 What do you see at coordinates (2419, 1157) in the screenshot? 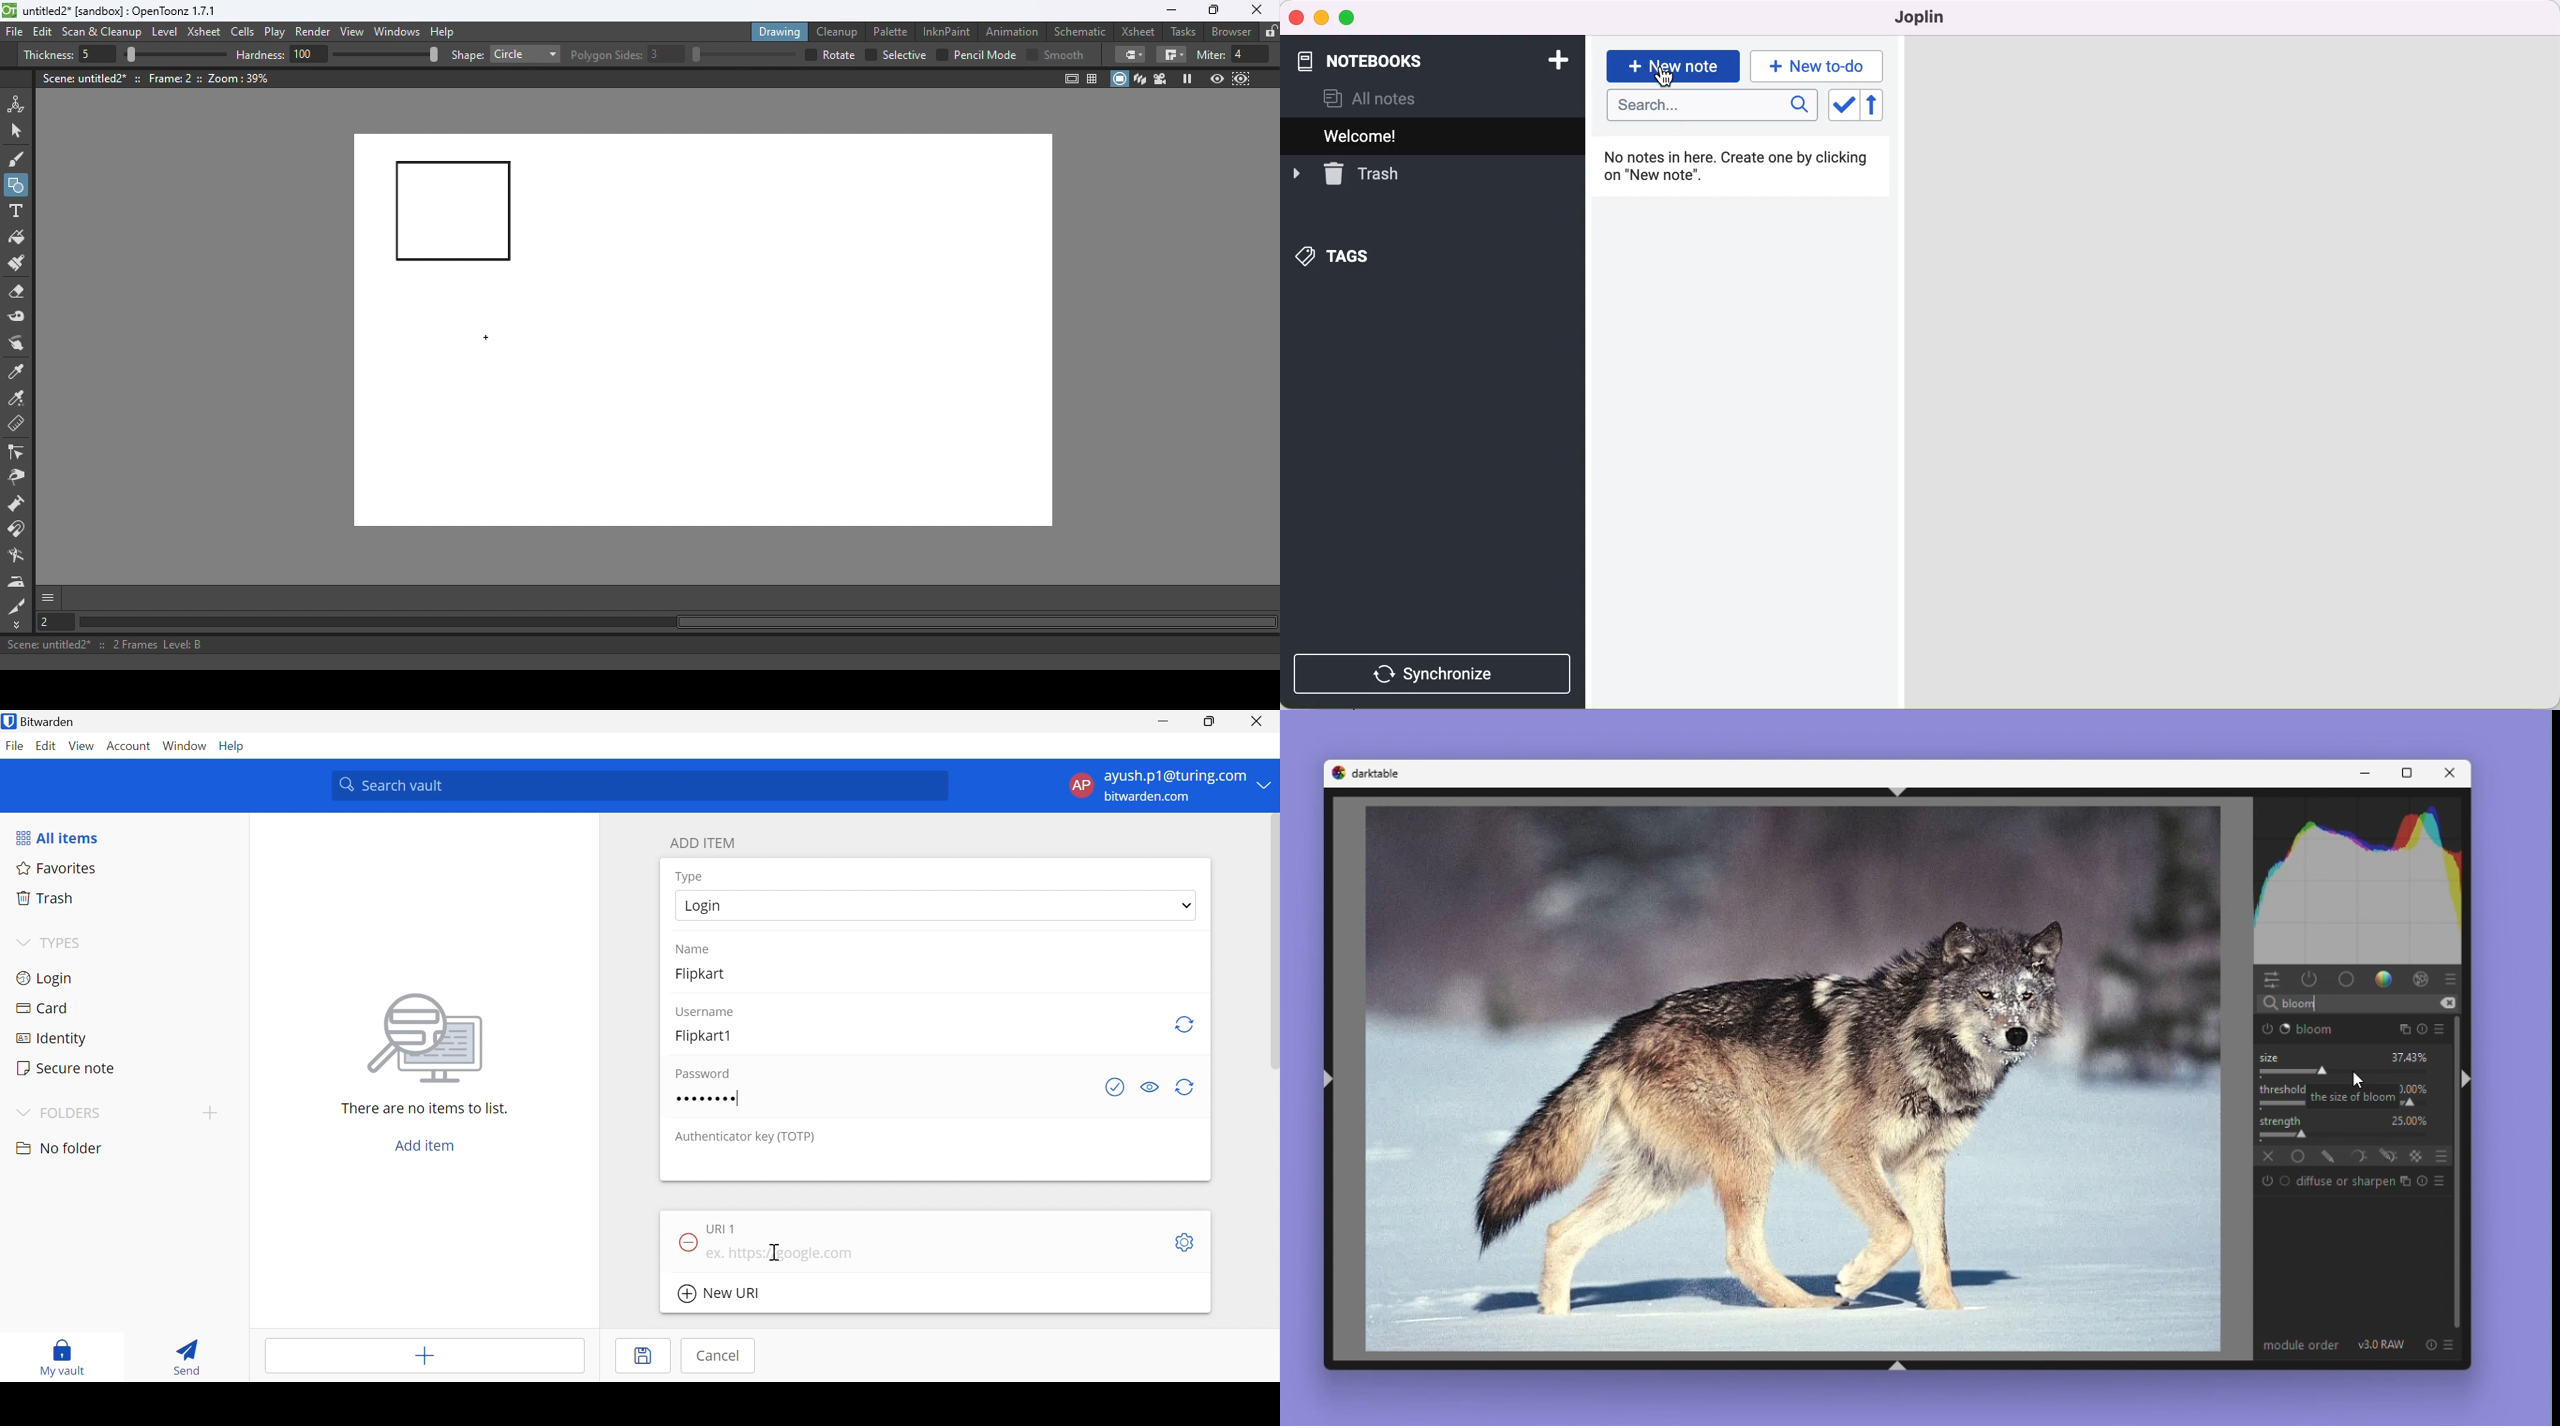
I see `Raster  mask` at bounding box center [2419, 1157].